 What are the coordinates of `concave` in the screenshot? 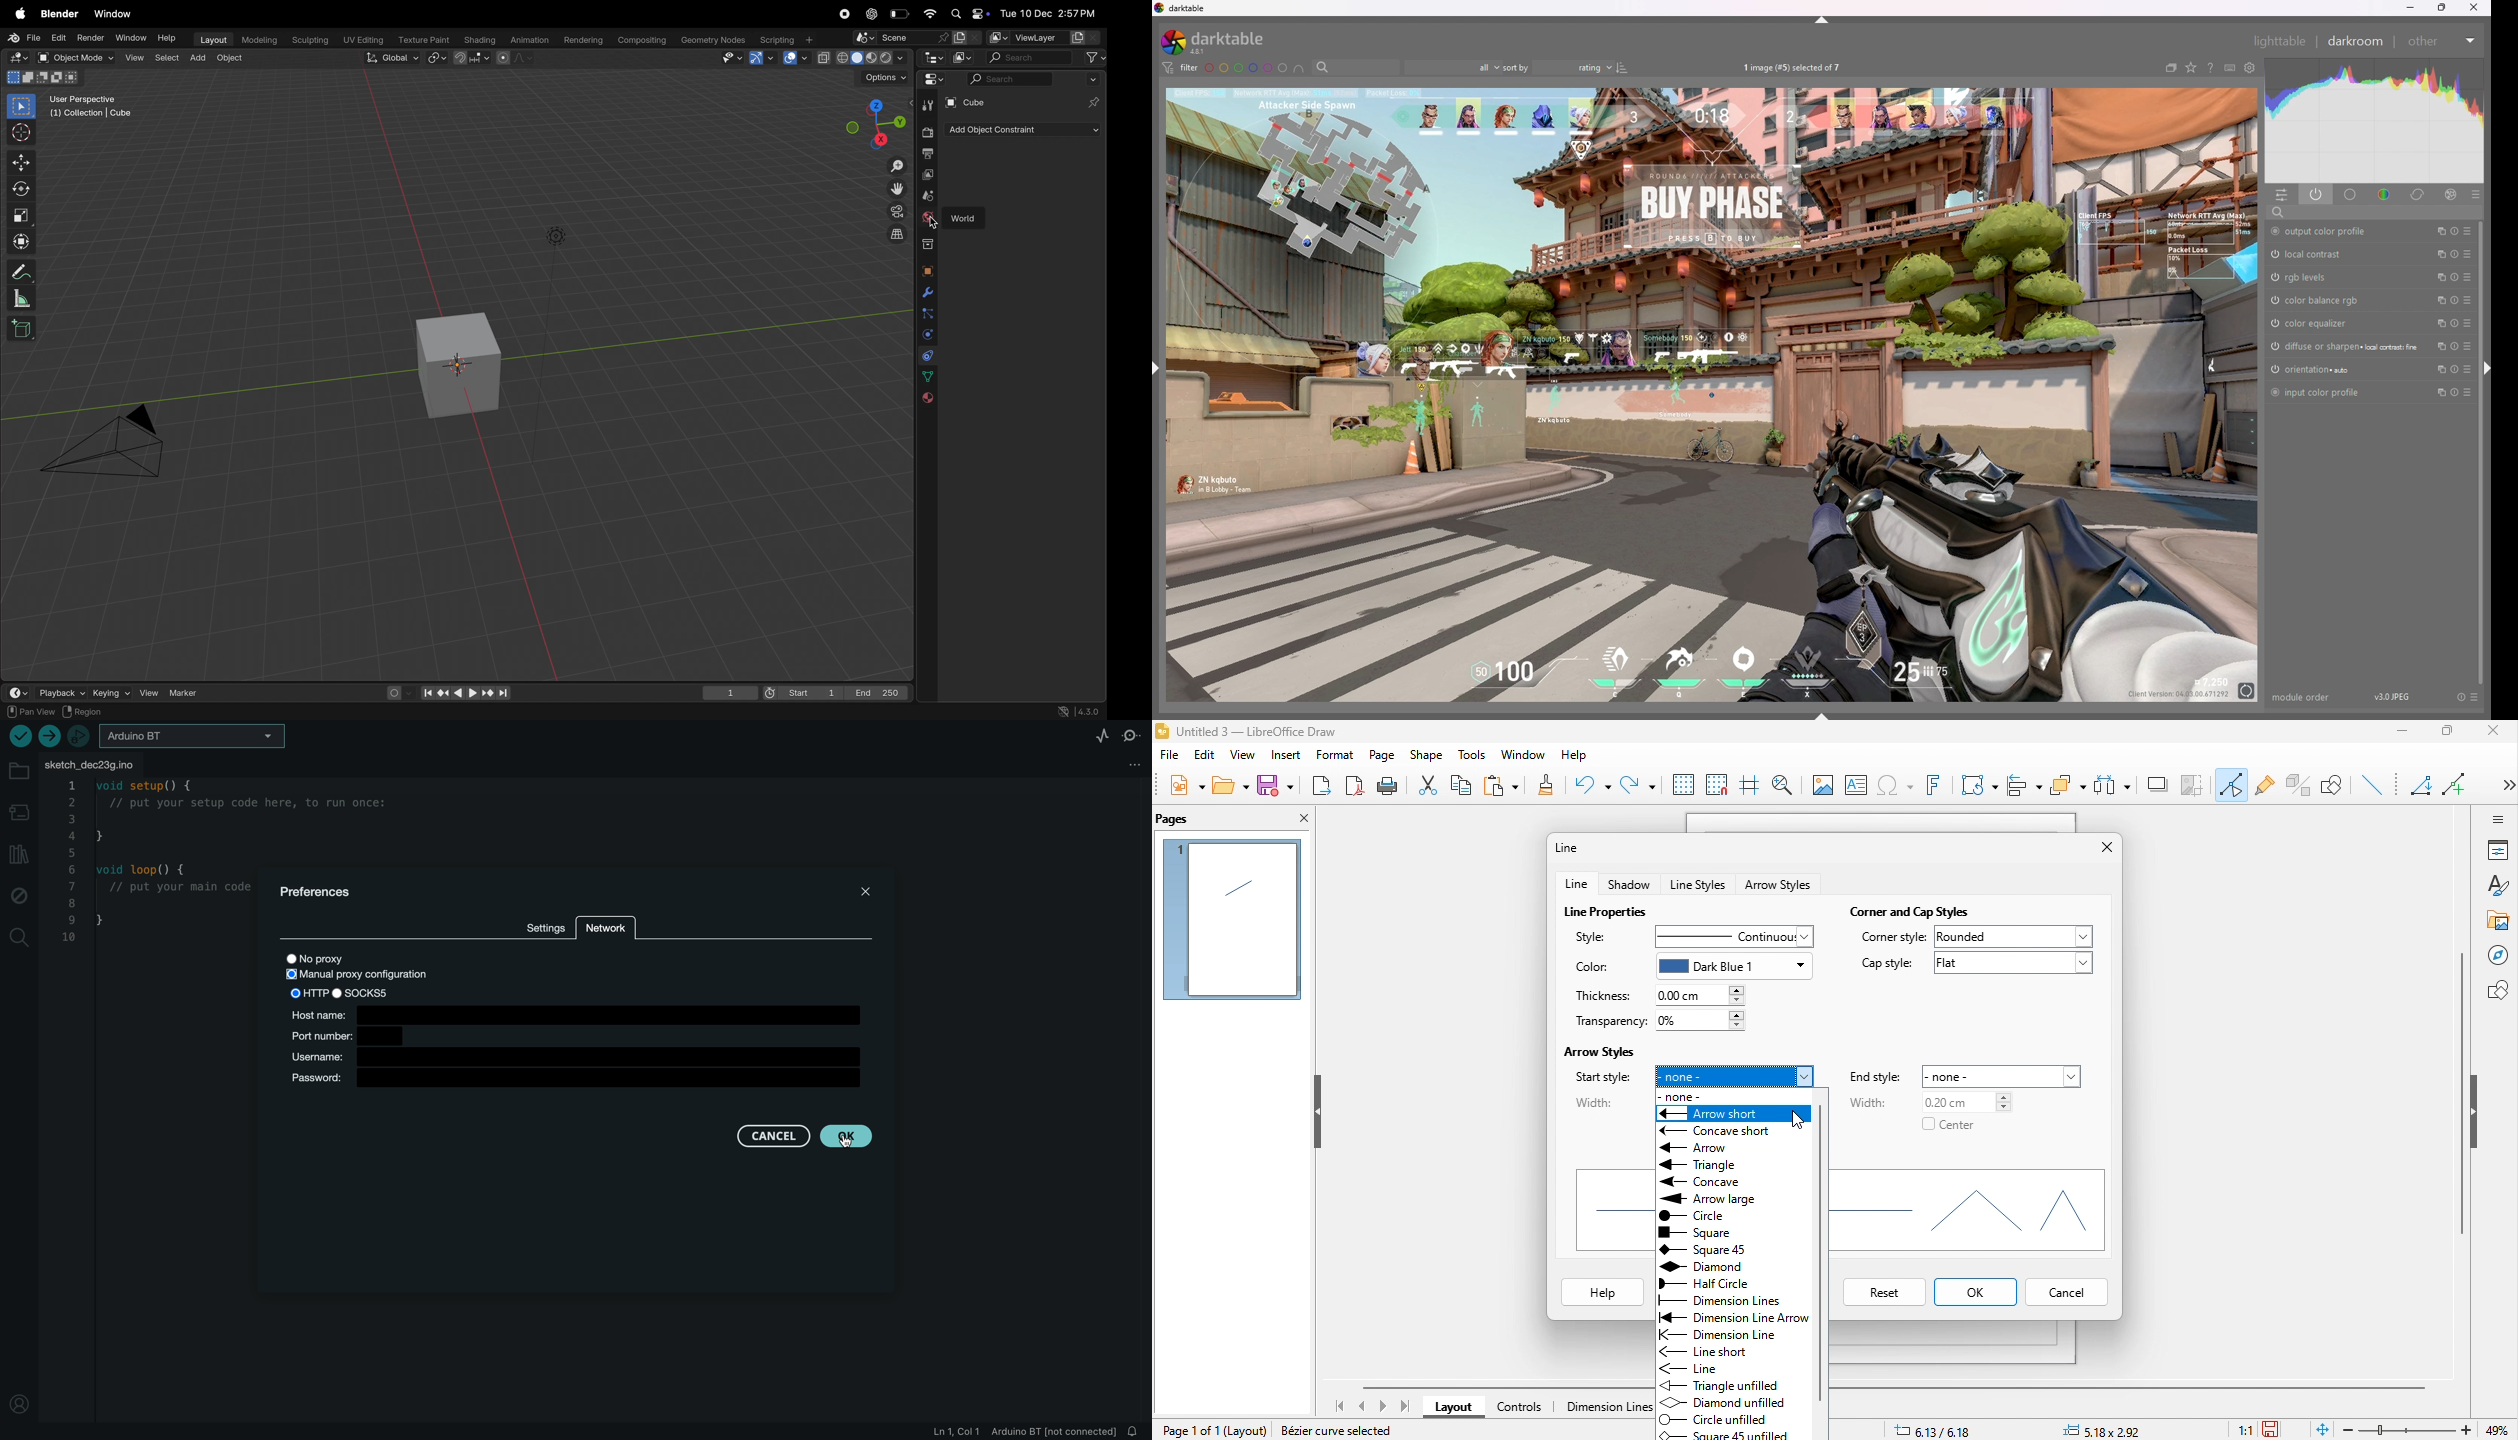 It's located at (1713, 1180).